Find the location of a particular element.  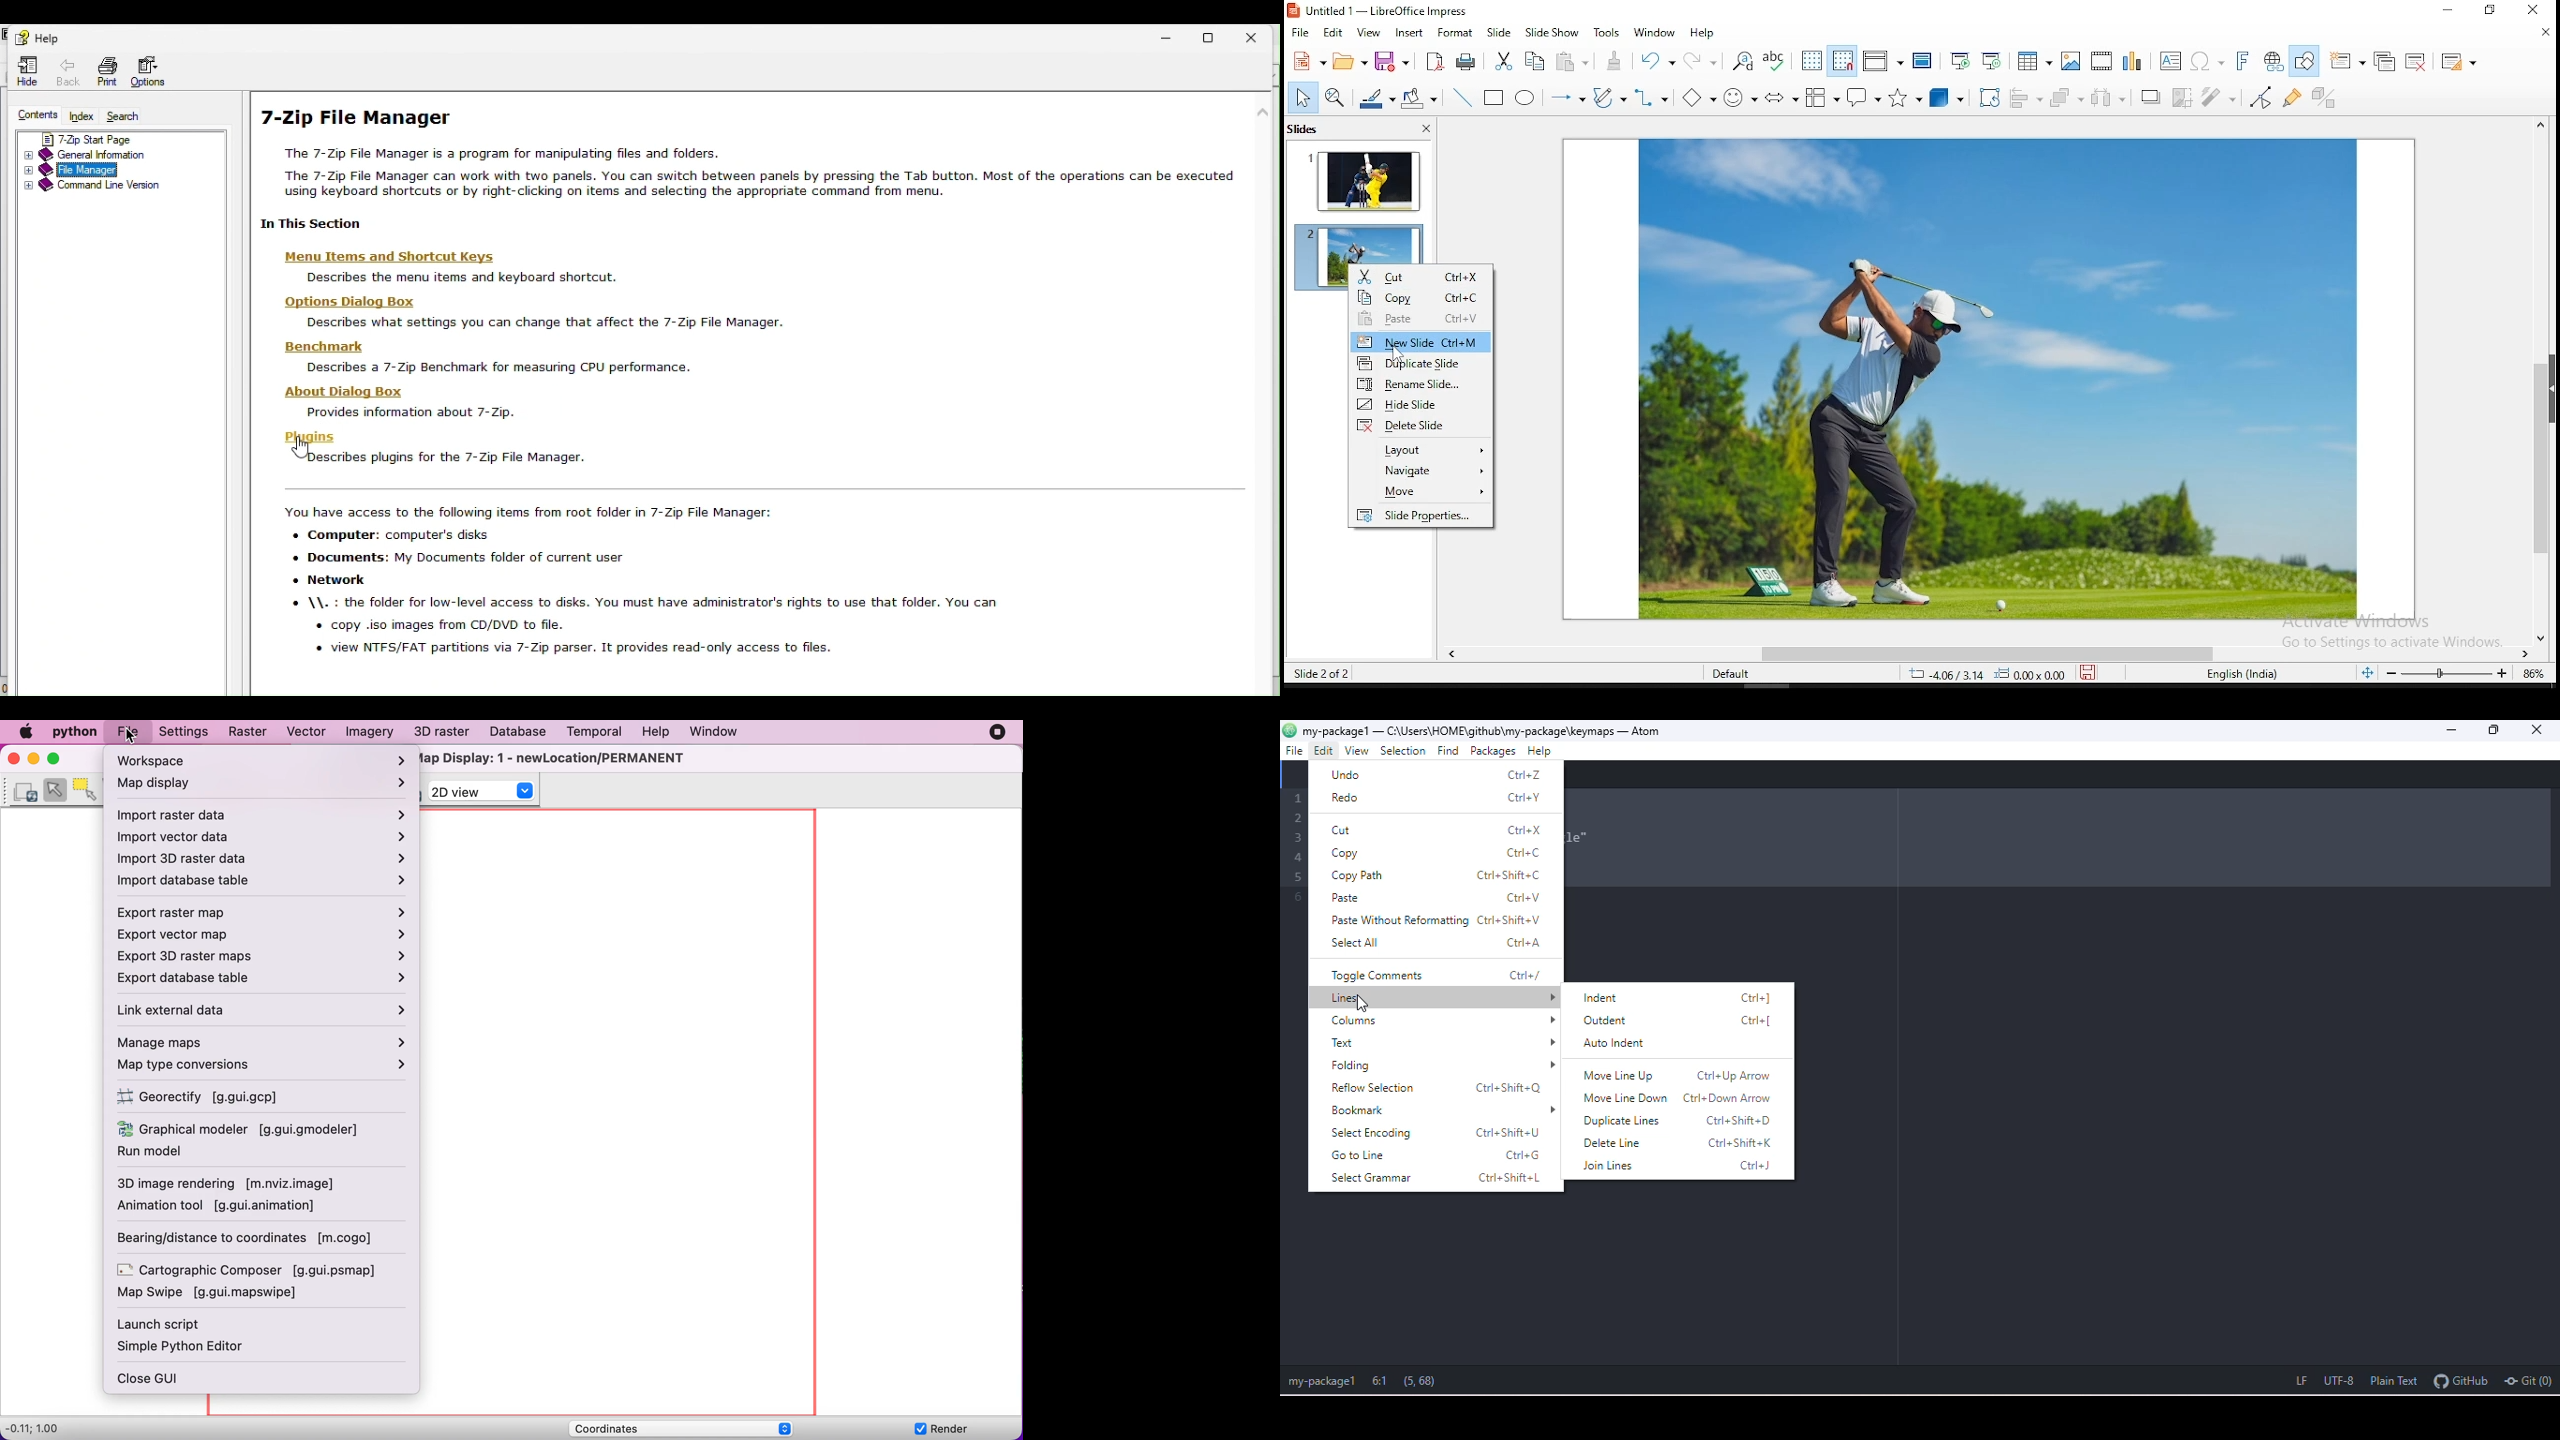

paste is located at coordinates (1439, 896).